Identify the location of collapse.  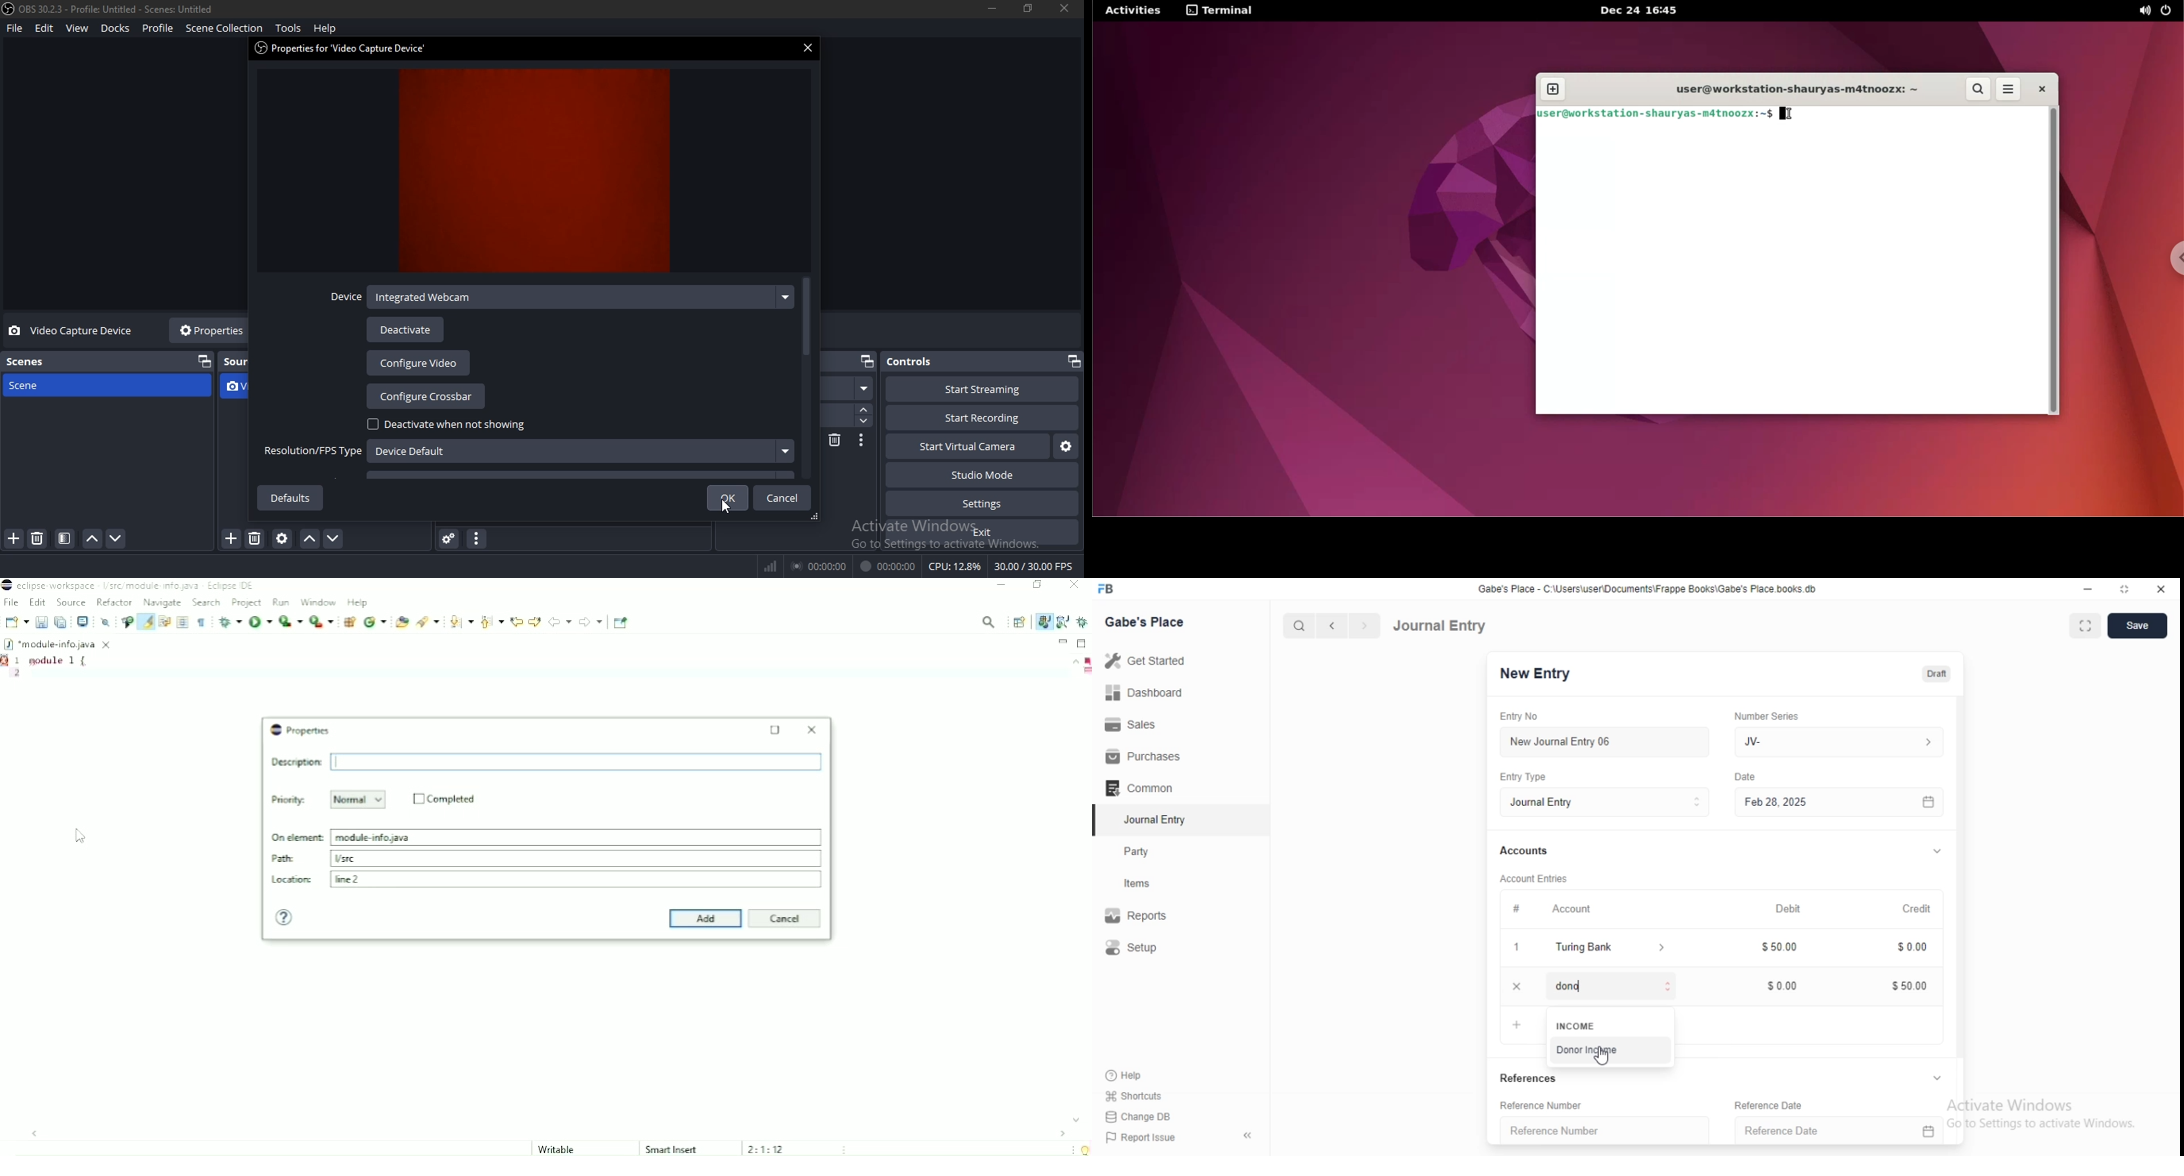
(1936, 853).